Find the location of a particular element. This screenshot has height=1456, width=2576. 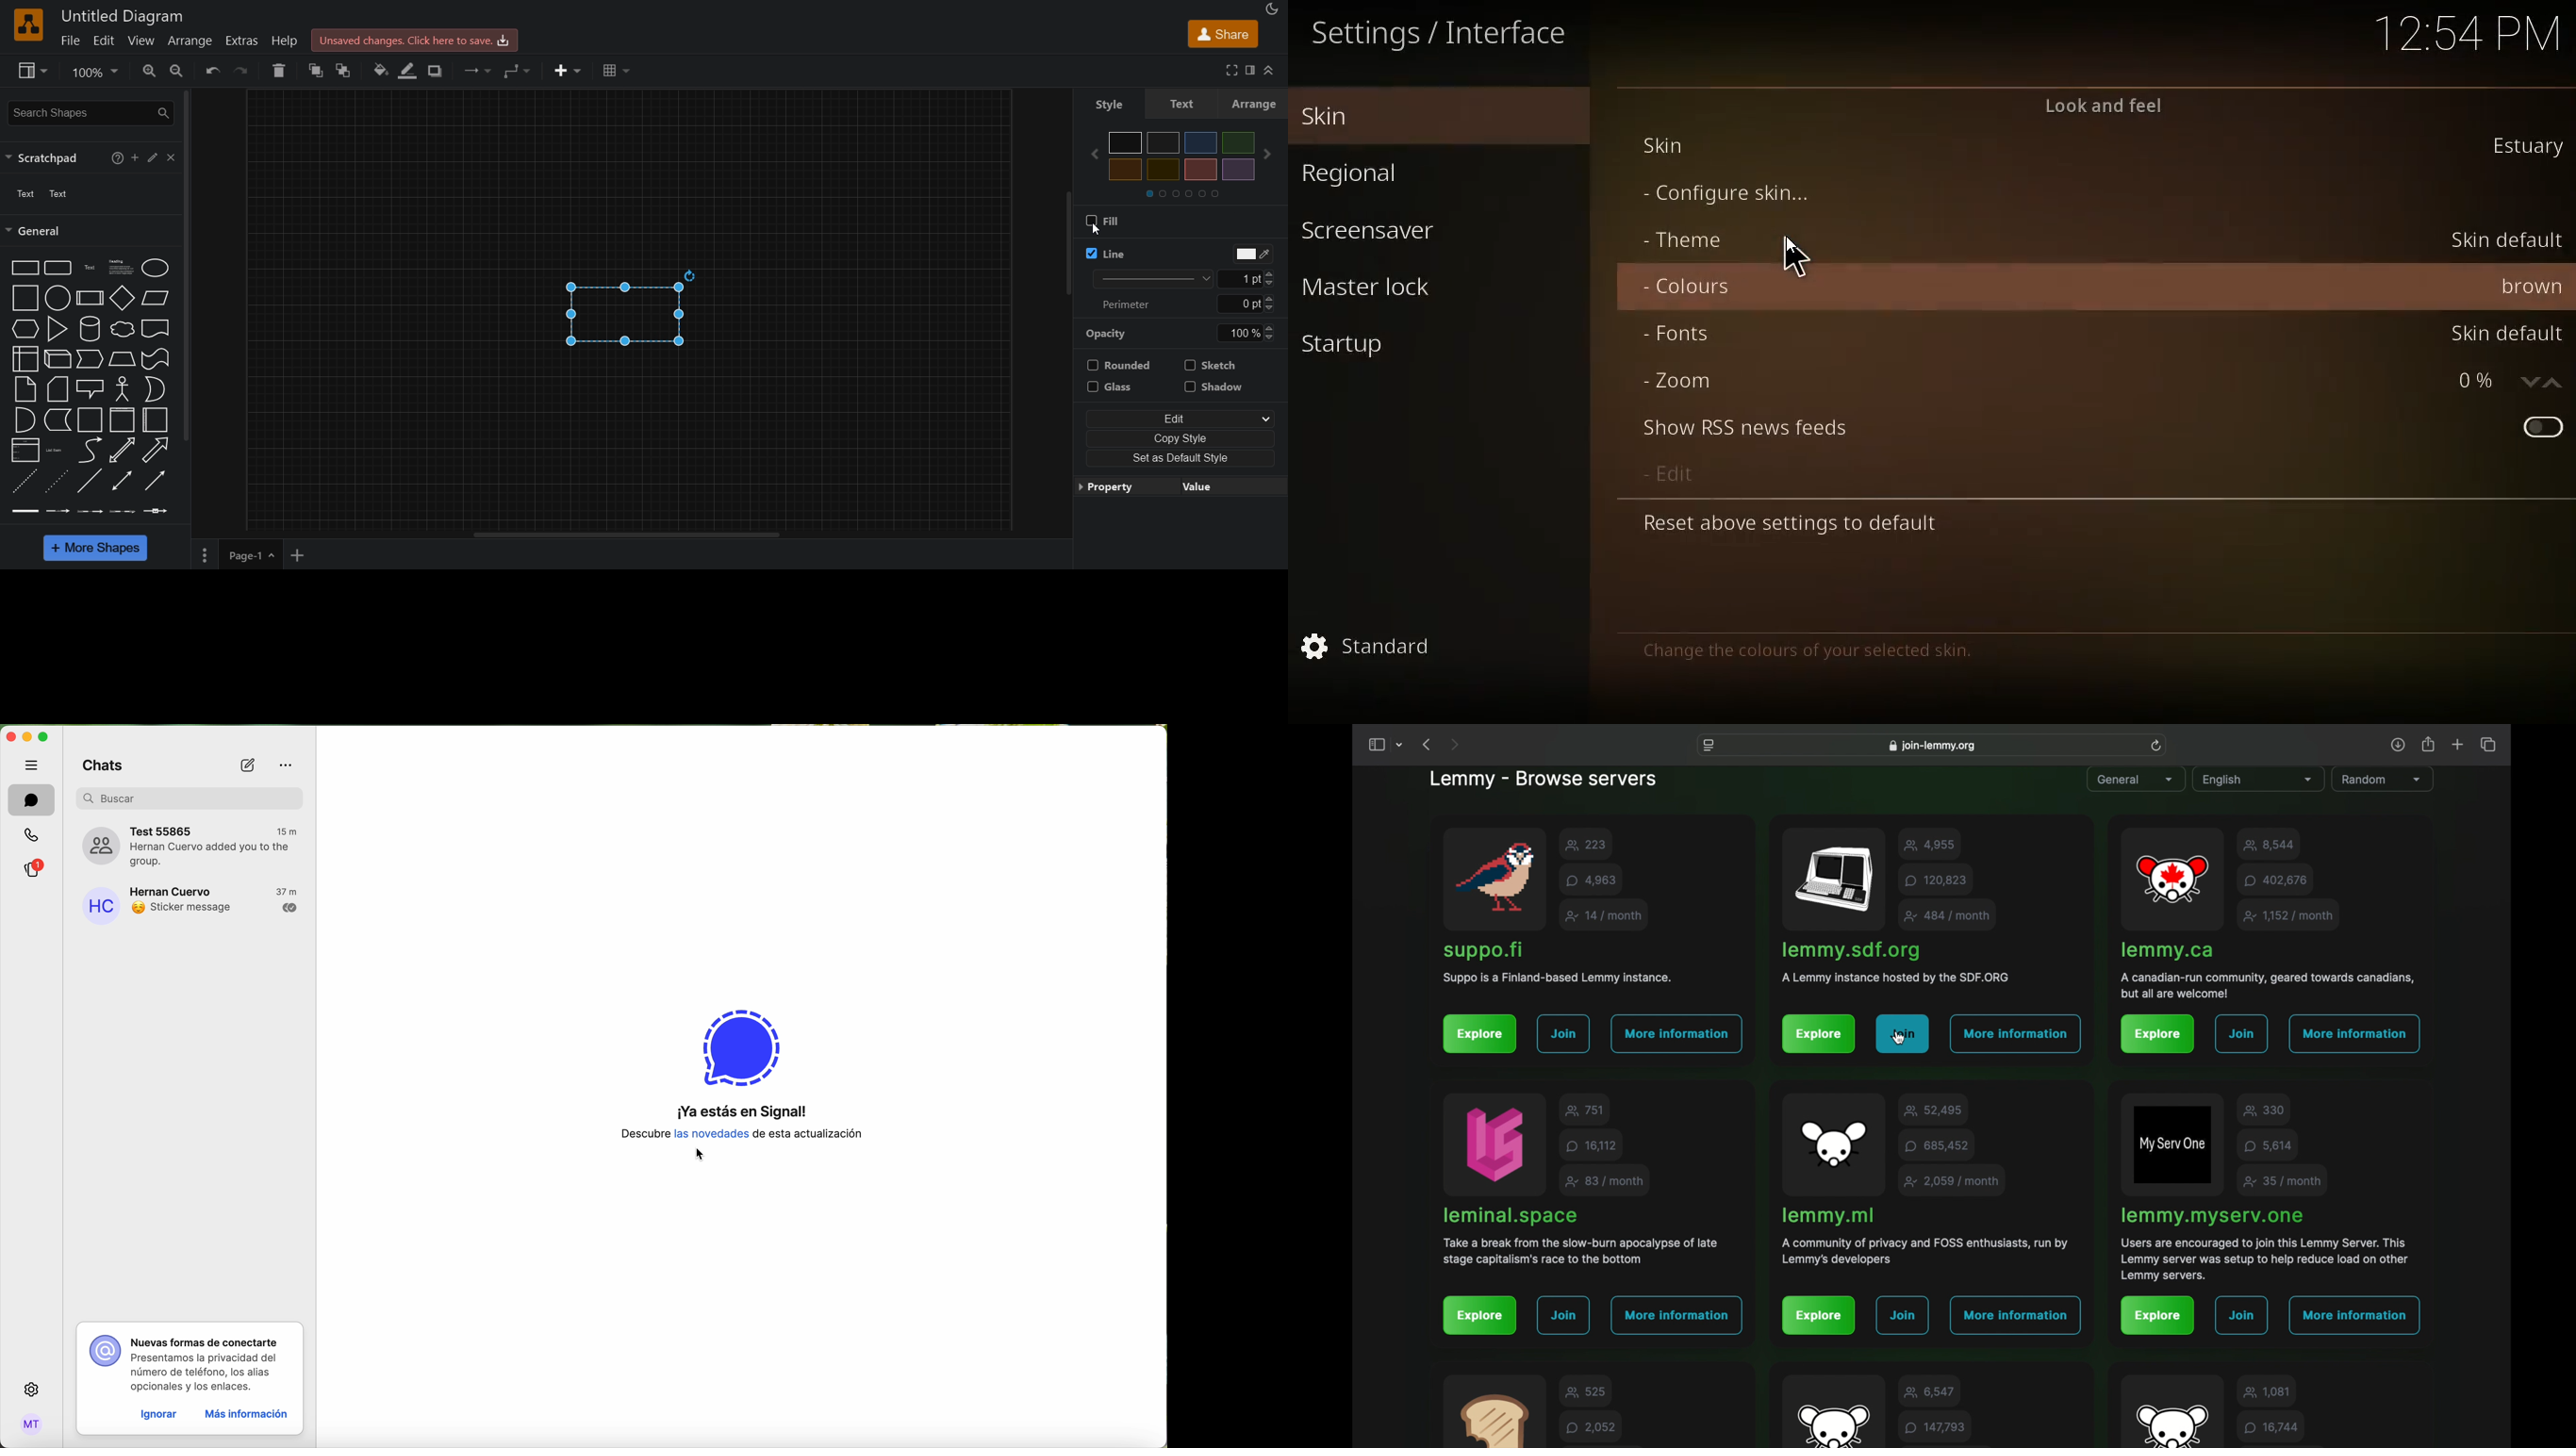

join is located at coordinates (1904, 1316).